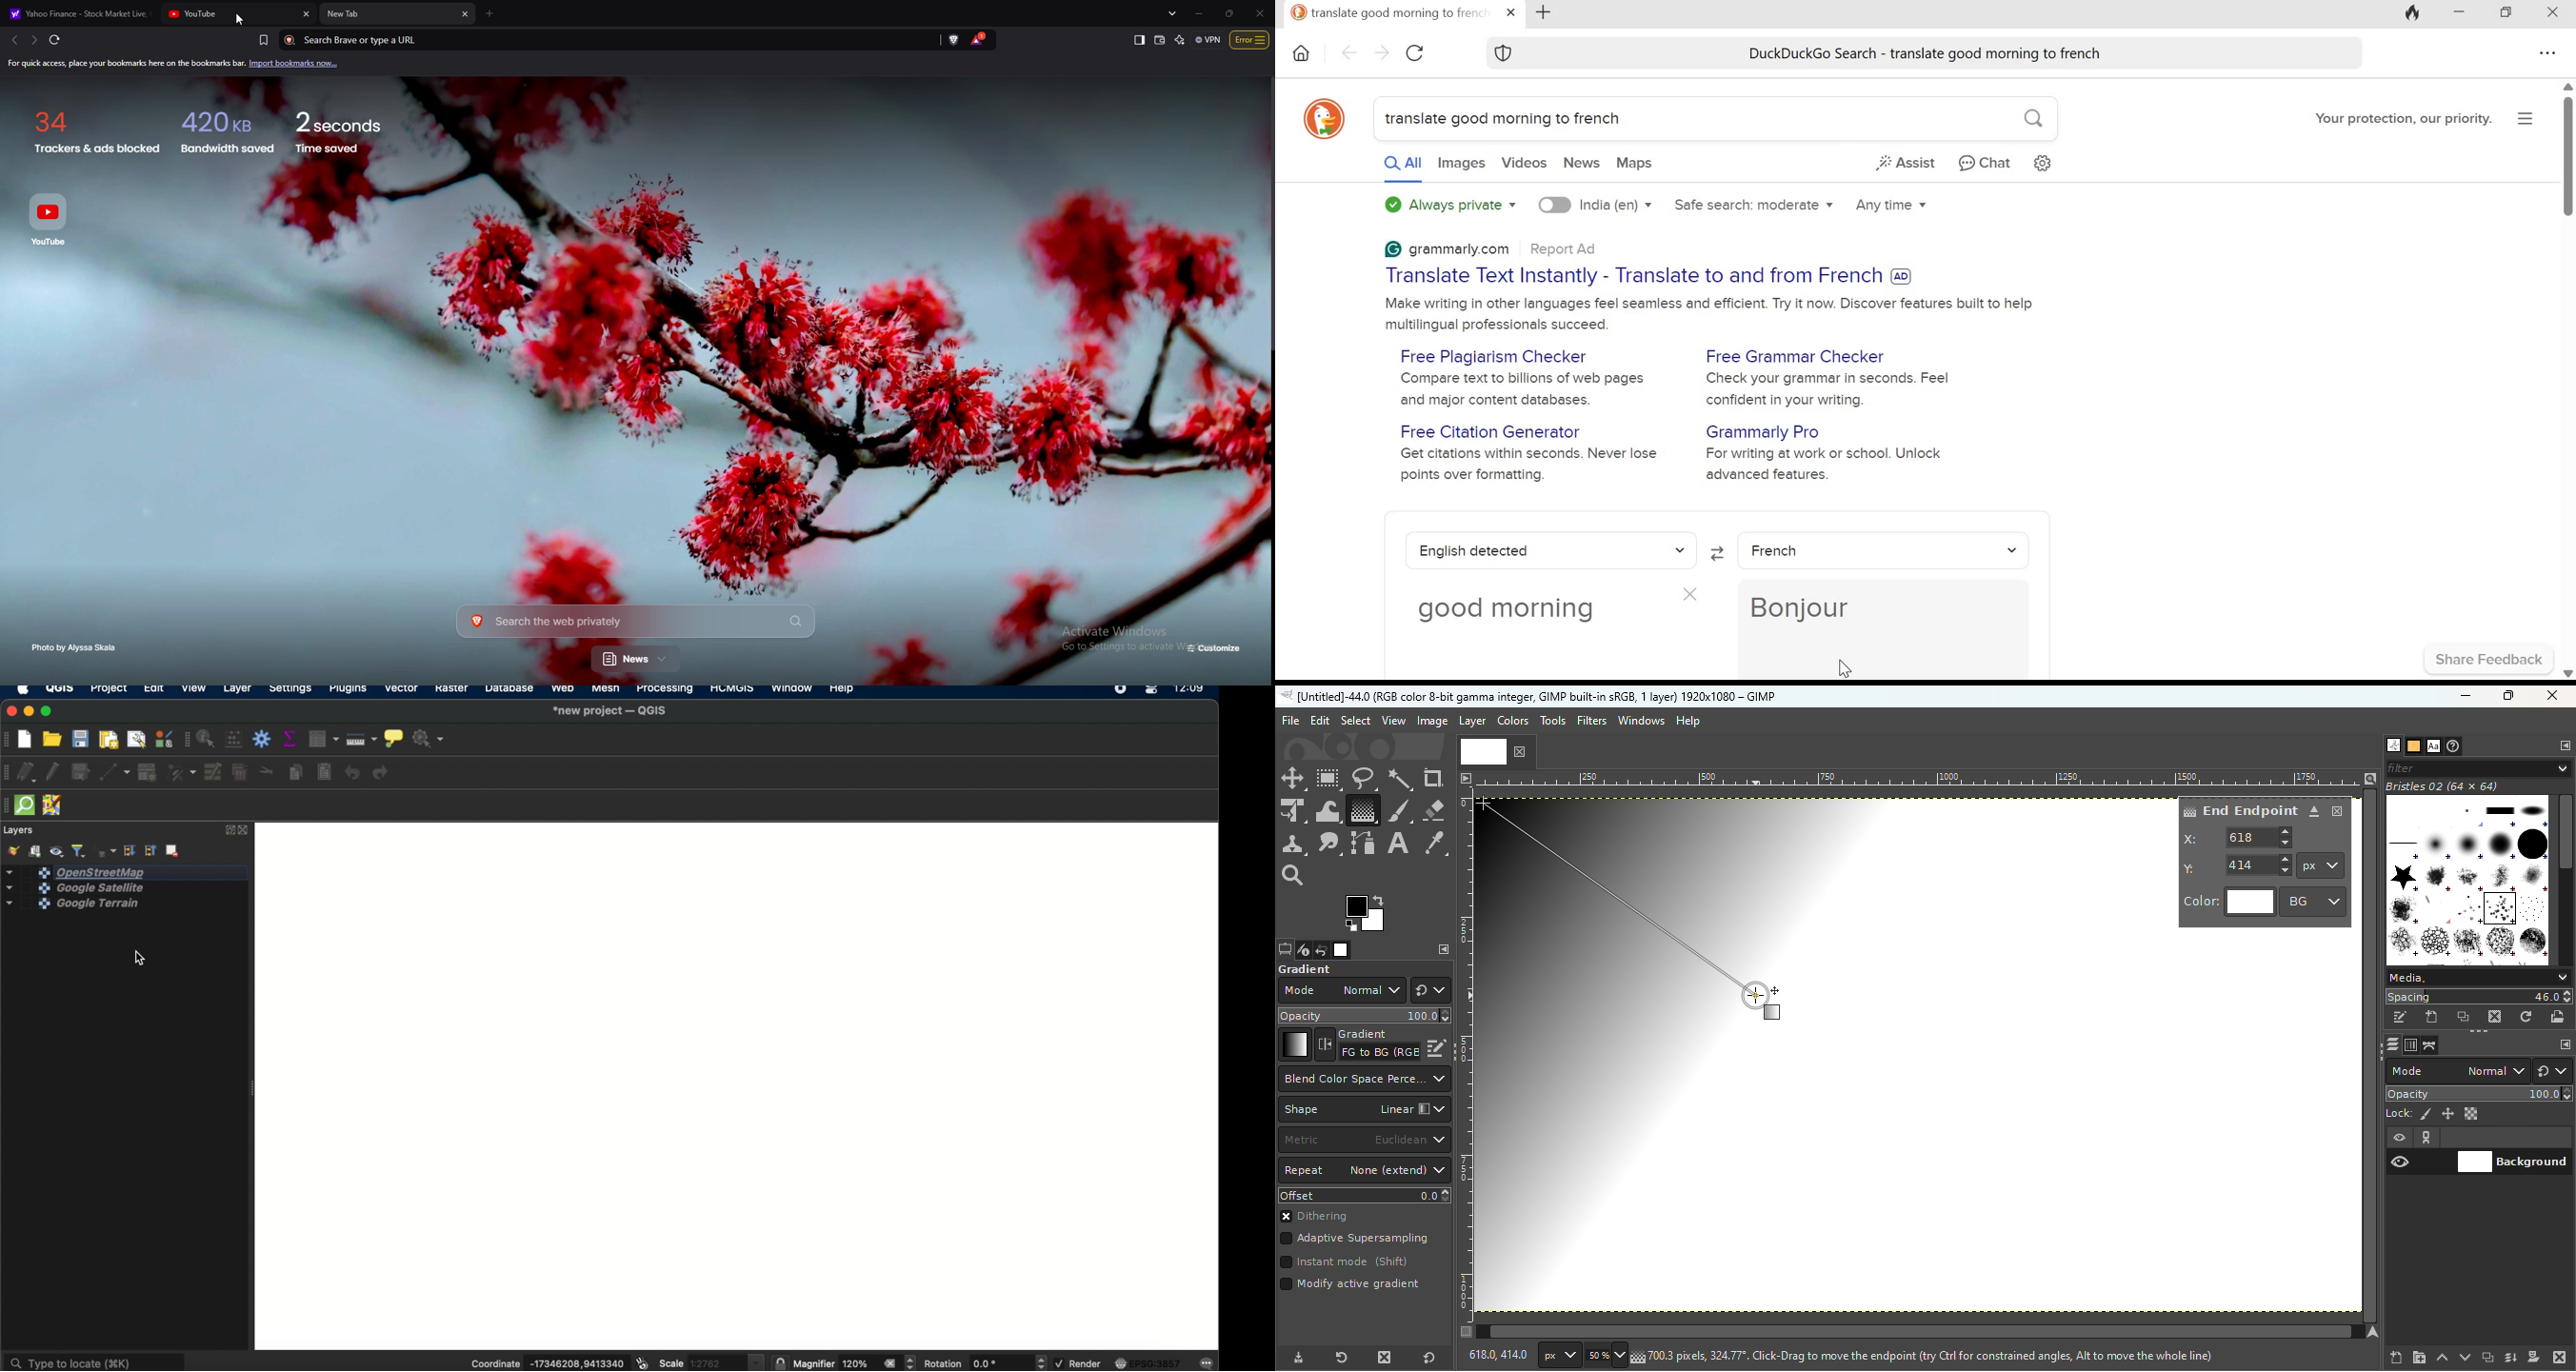  What do you see at coordinates (174, 852) in the screenshot?
I see `remove layer group` at bounding box center [174, 852].